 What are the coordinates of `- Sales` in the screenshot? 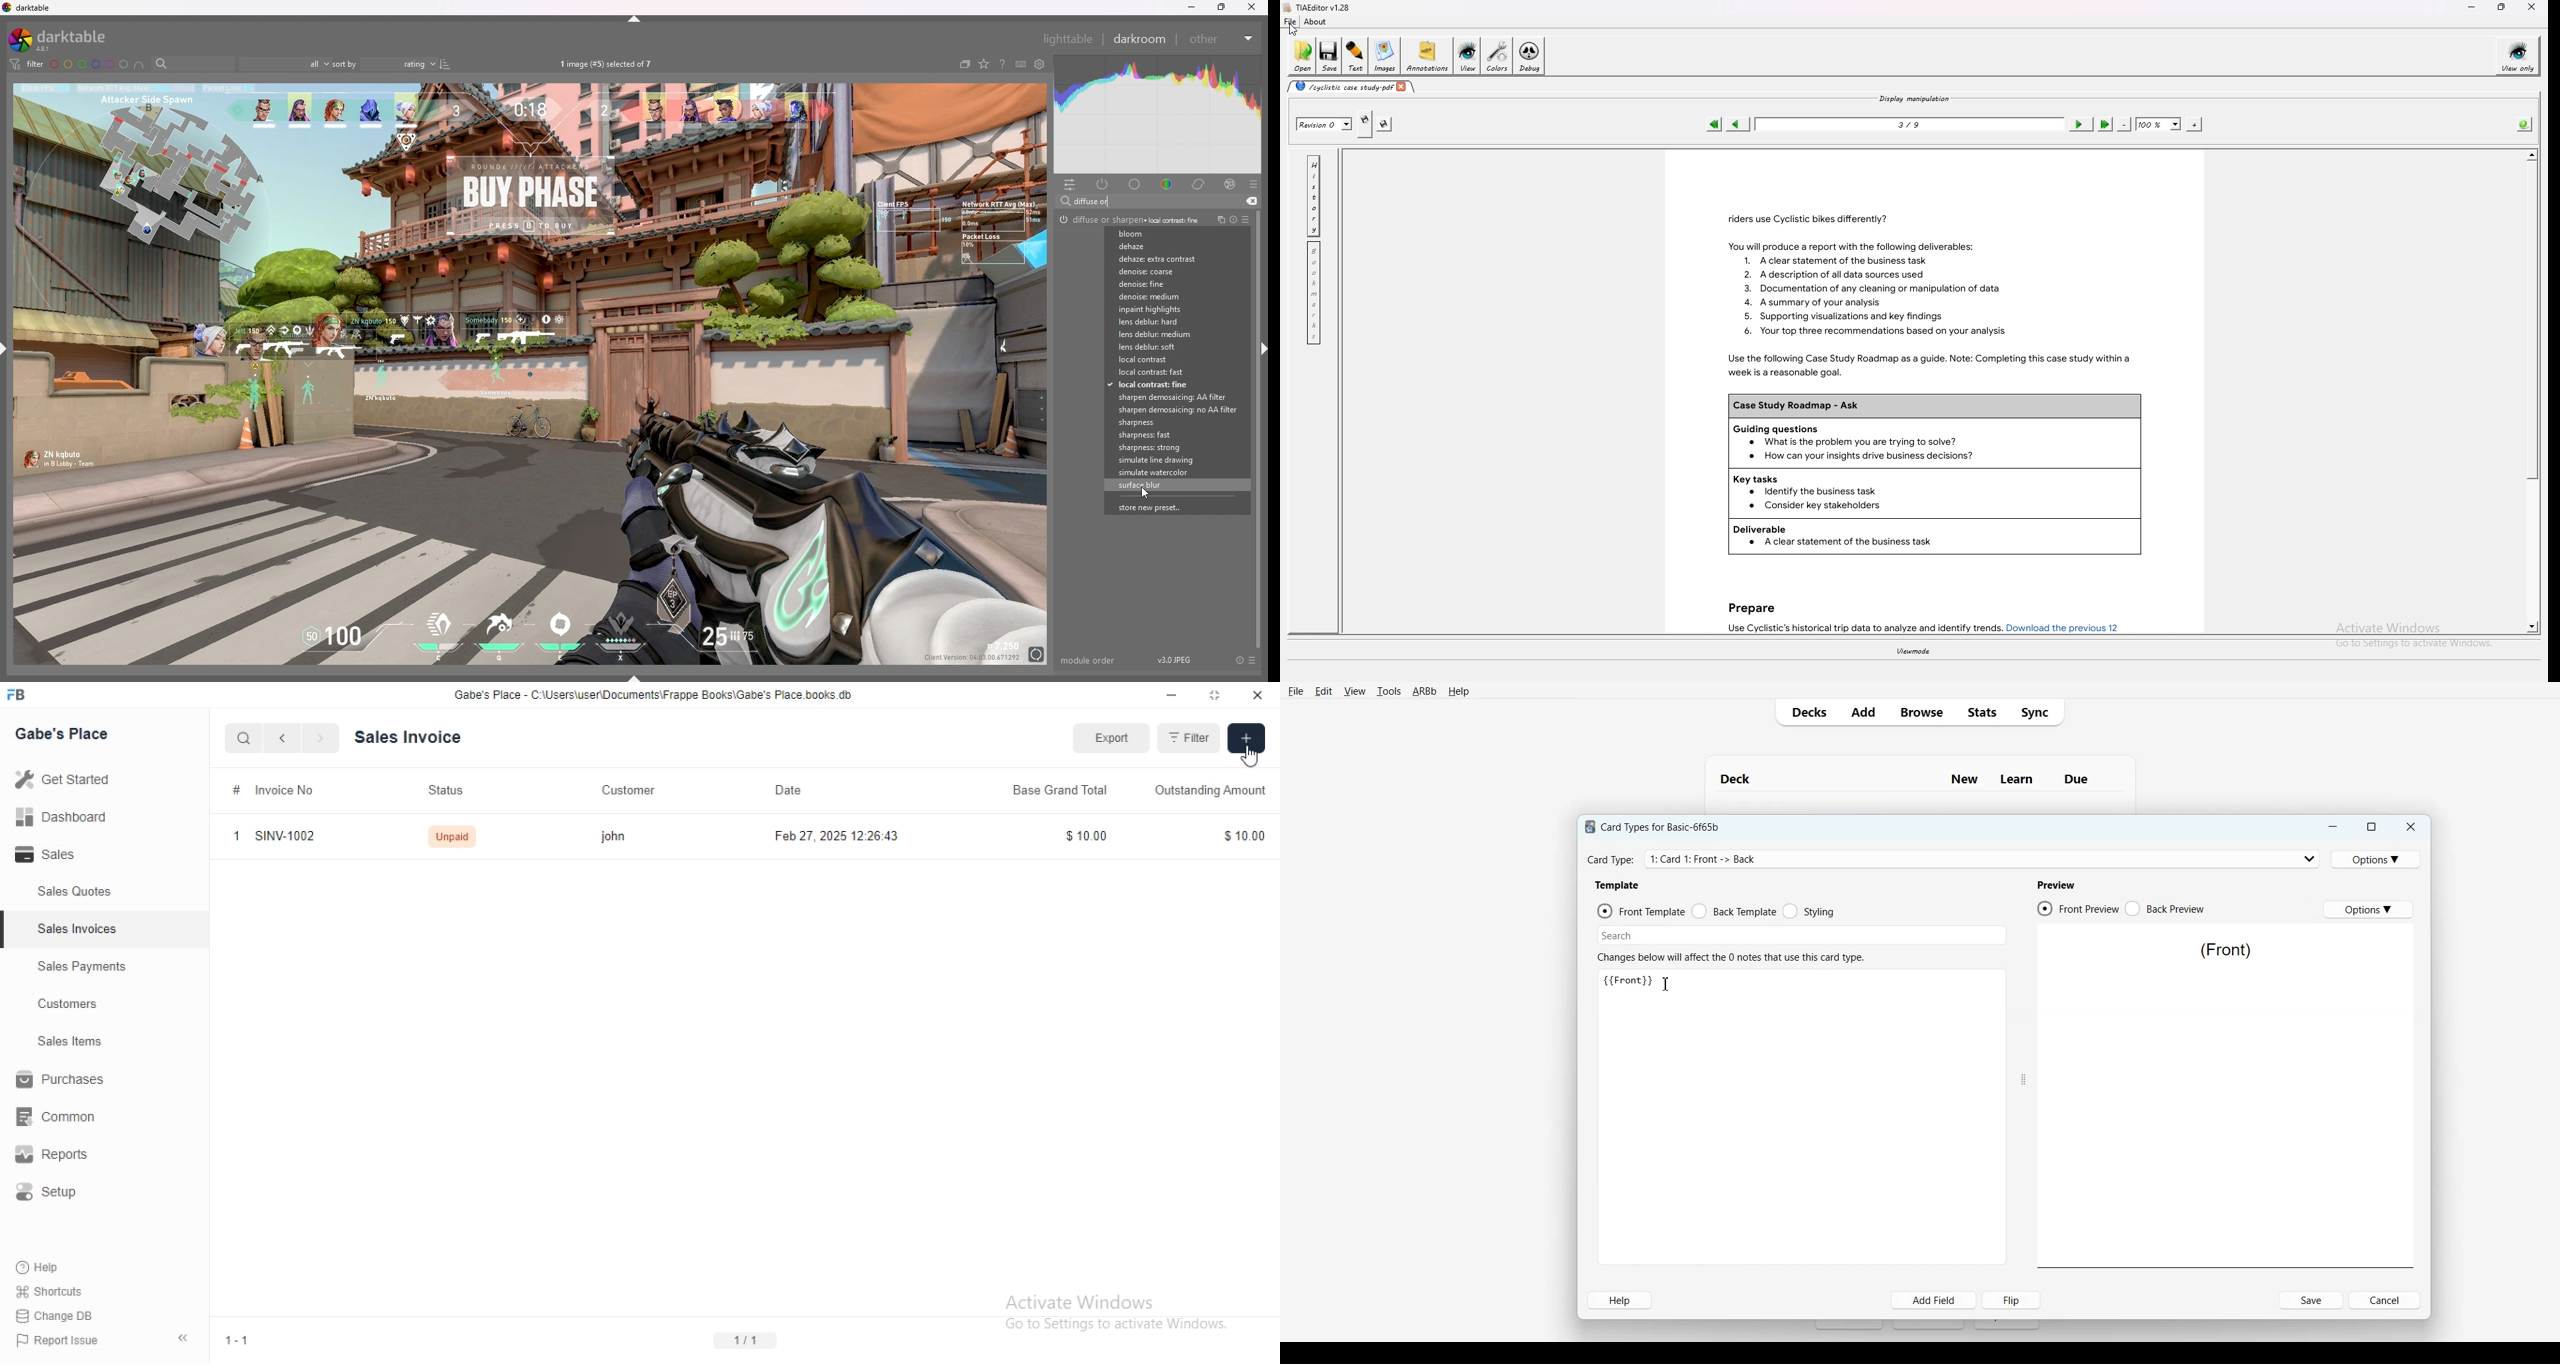 It's located at (64, 857).